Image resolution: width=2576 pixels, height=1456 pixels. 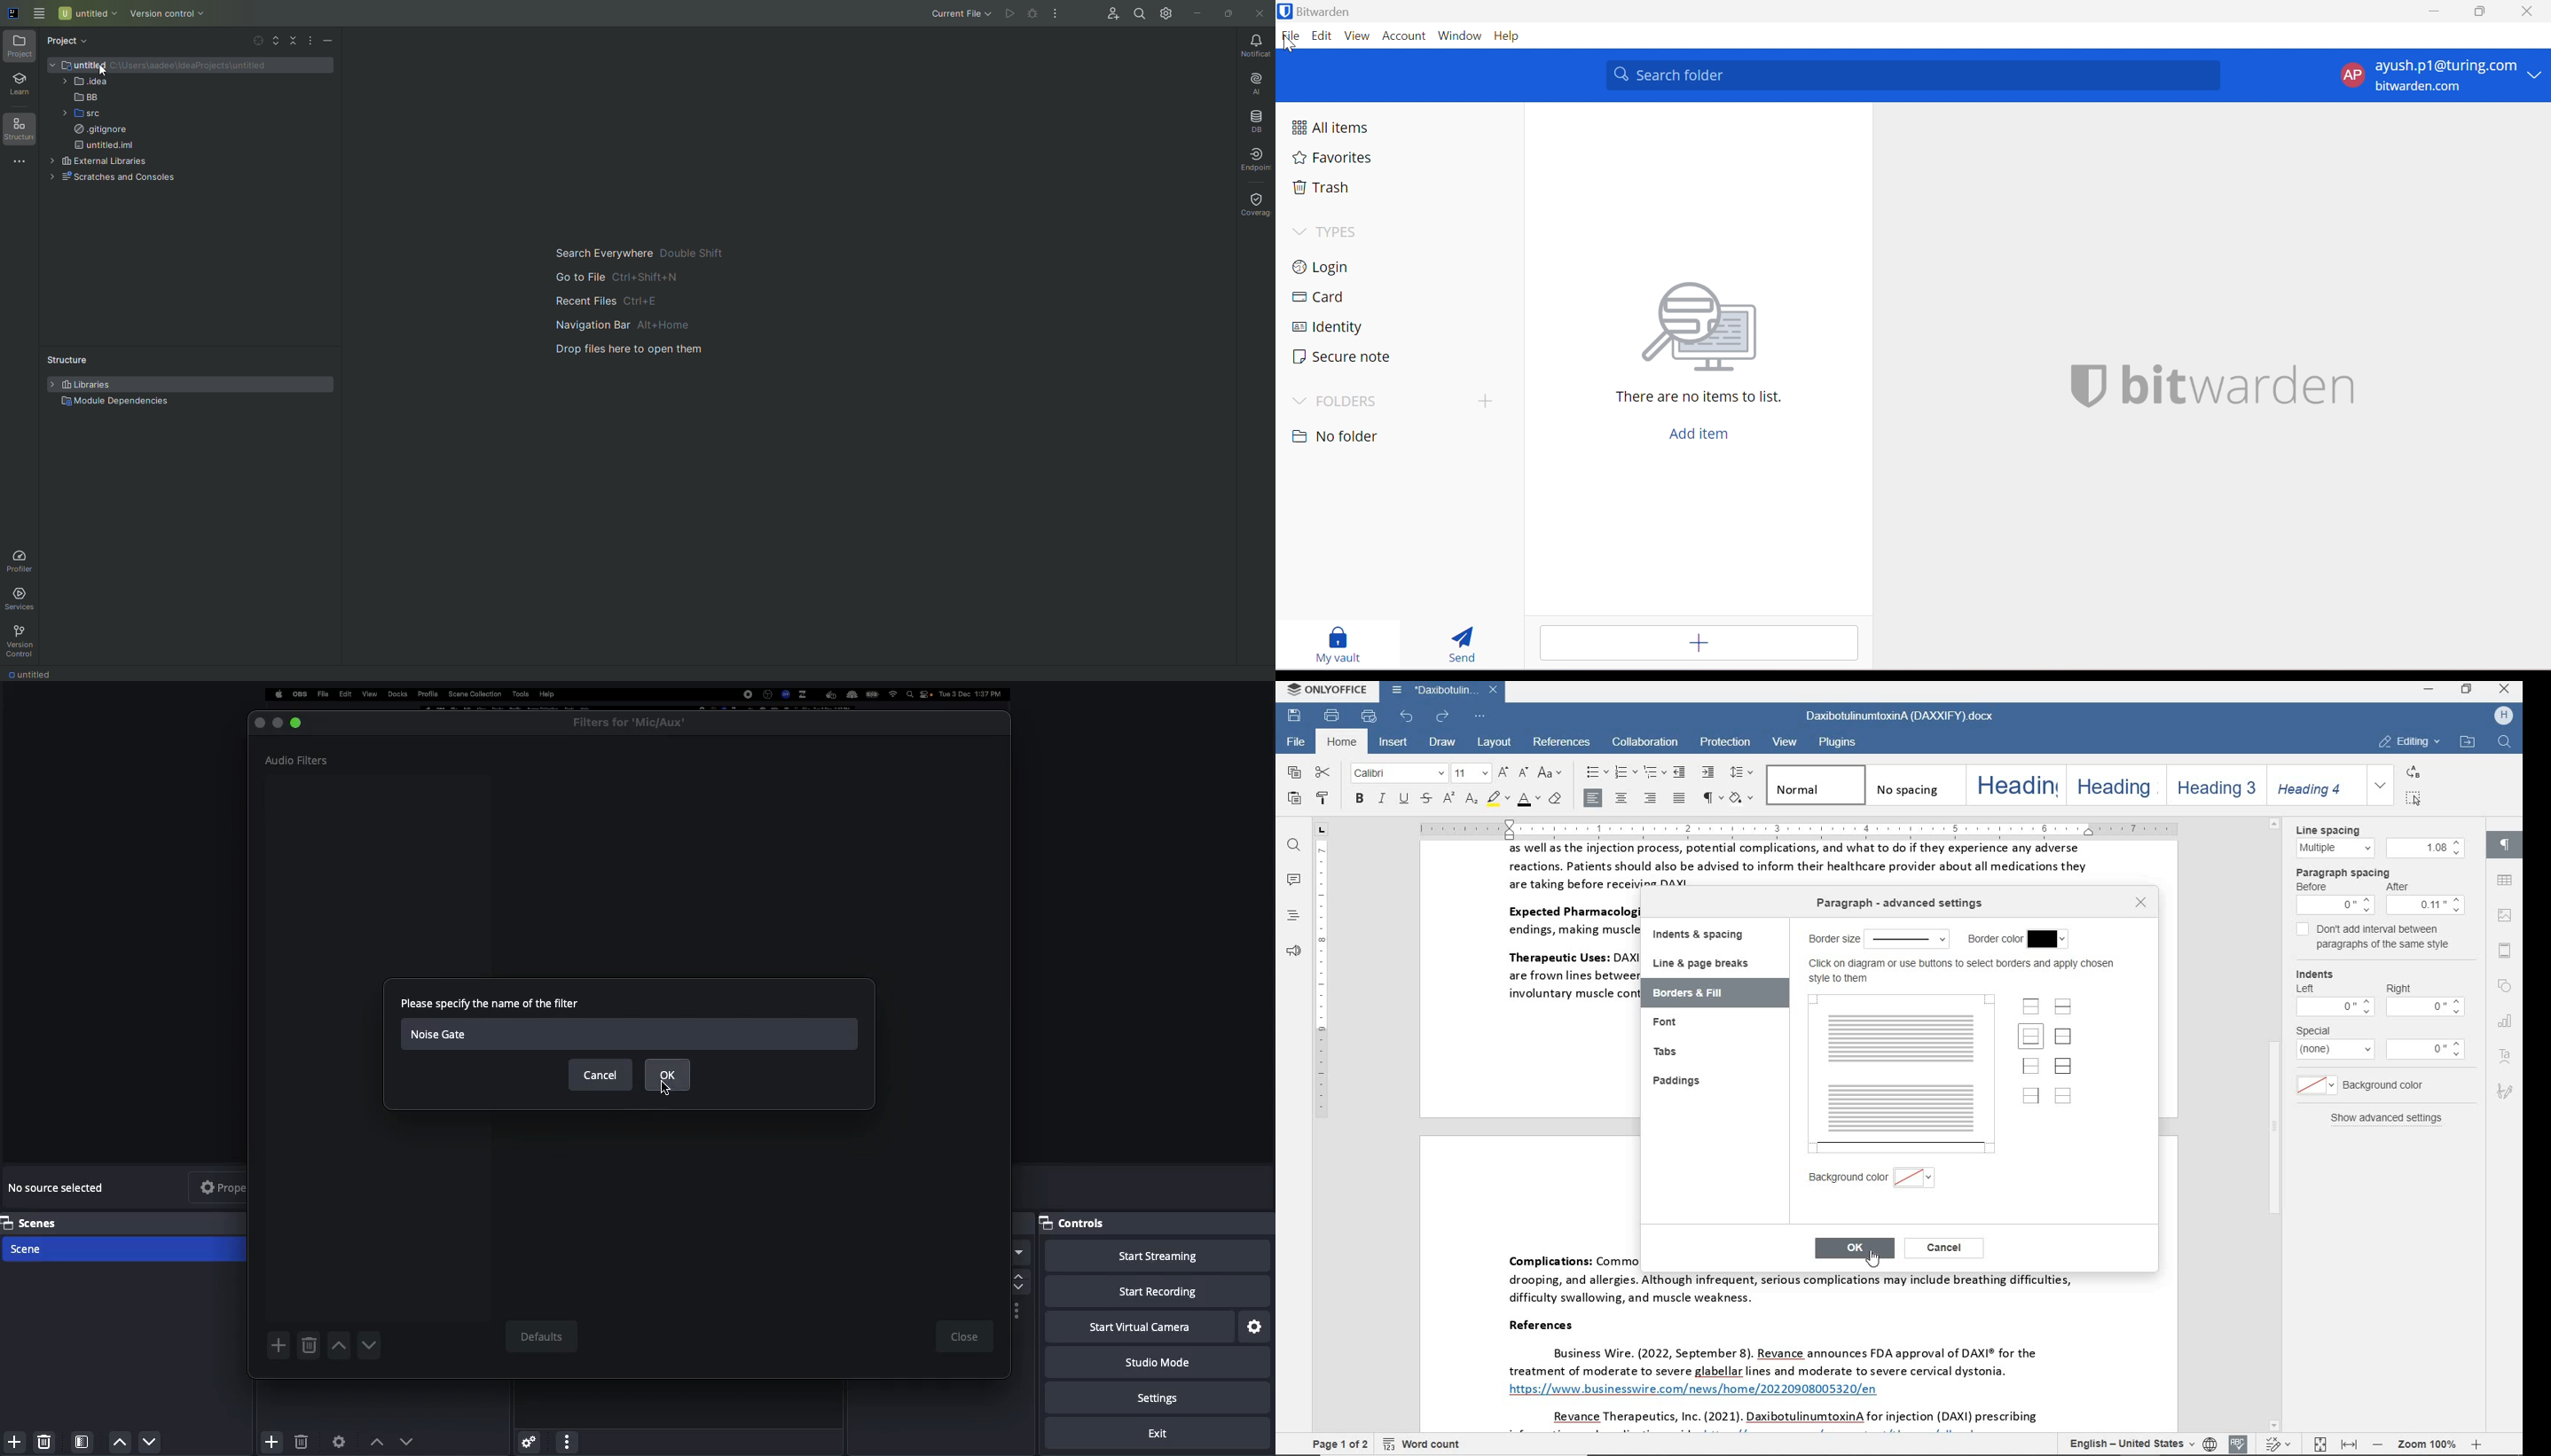 What do you see at coordinates (2062, 1006) in the screenshot?
I see `set horizontal inner lines only` at bounding box center [2062, 1006].